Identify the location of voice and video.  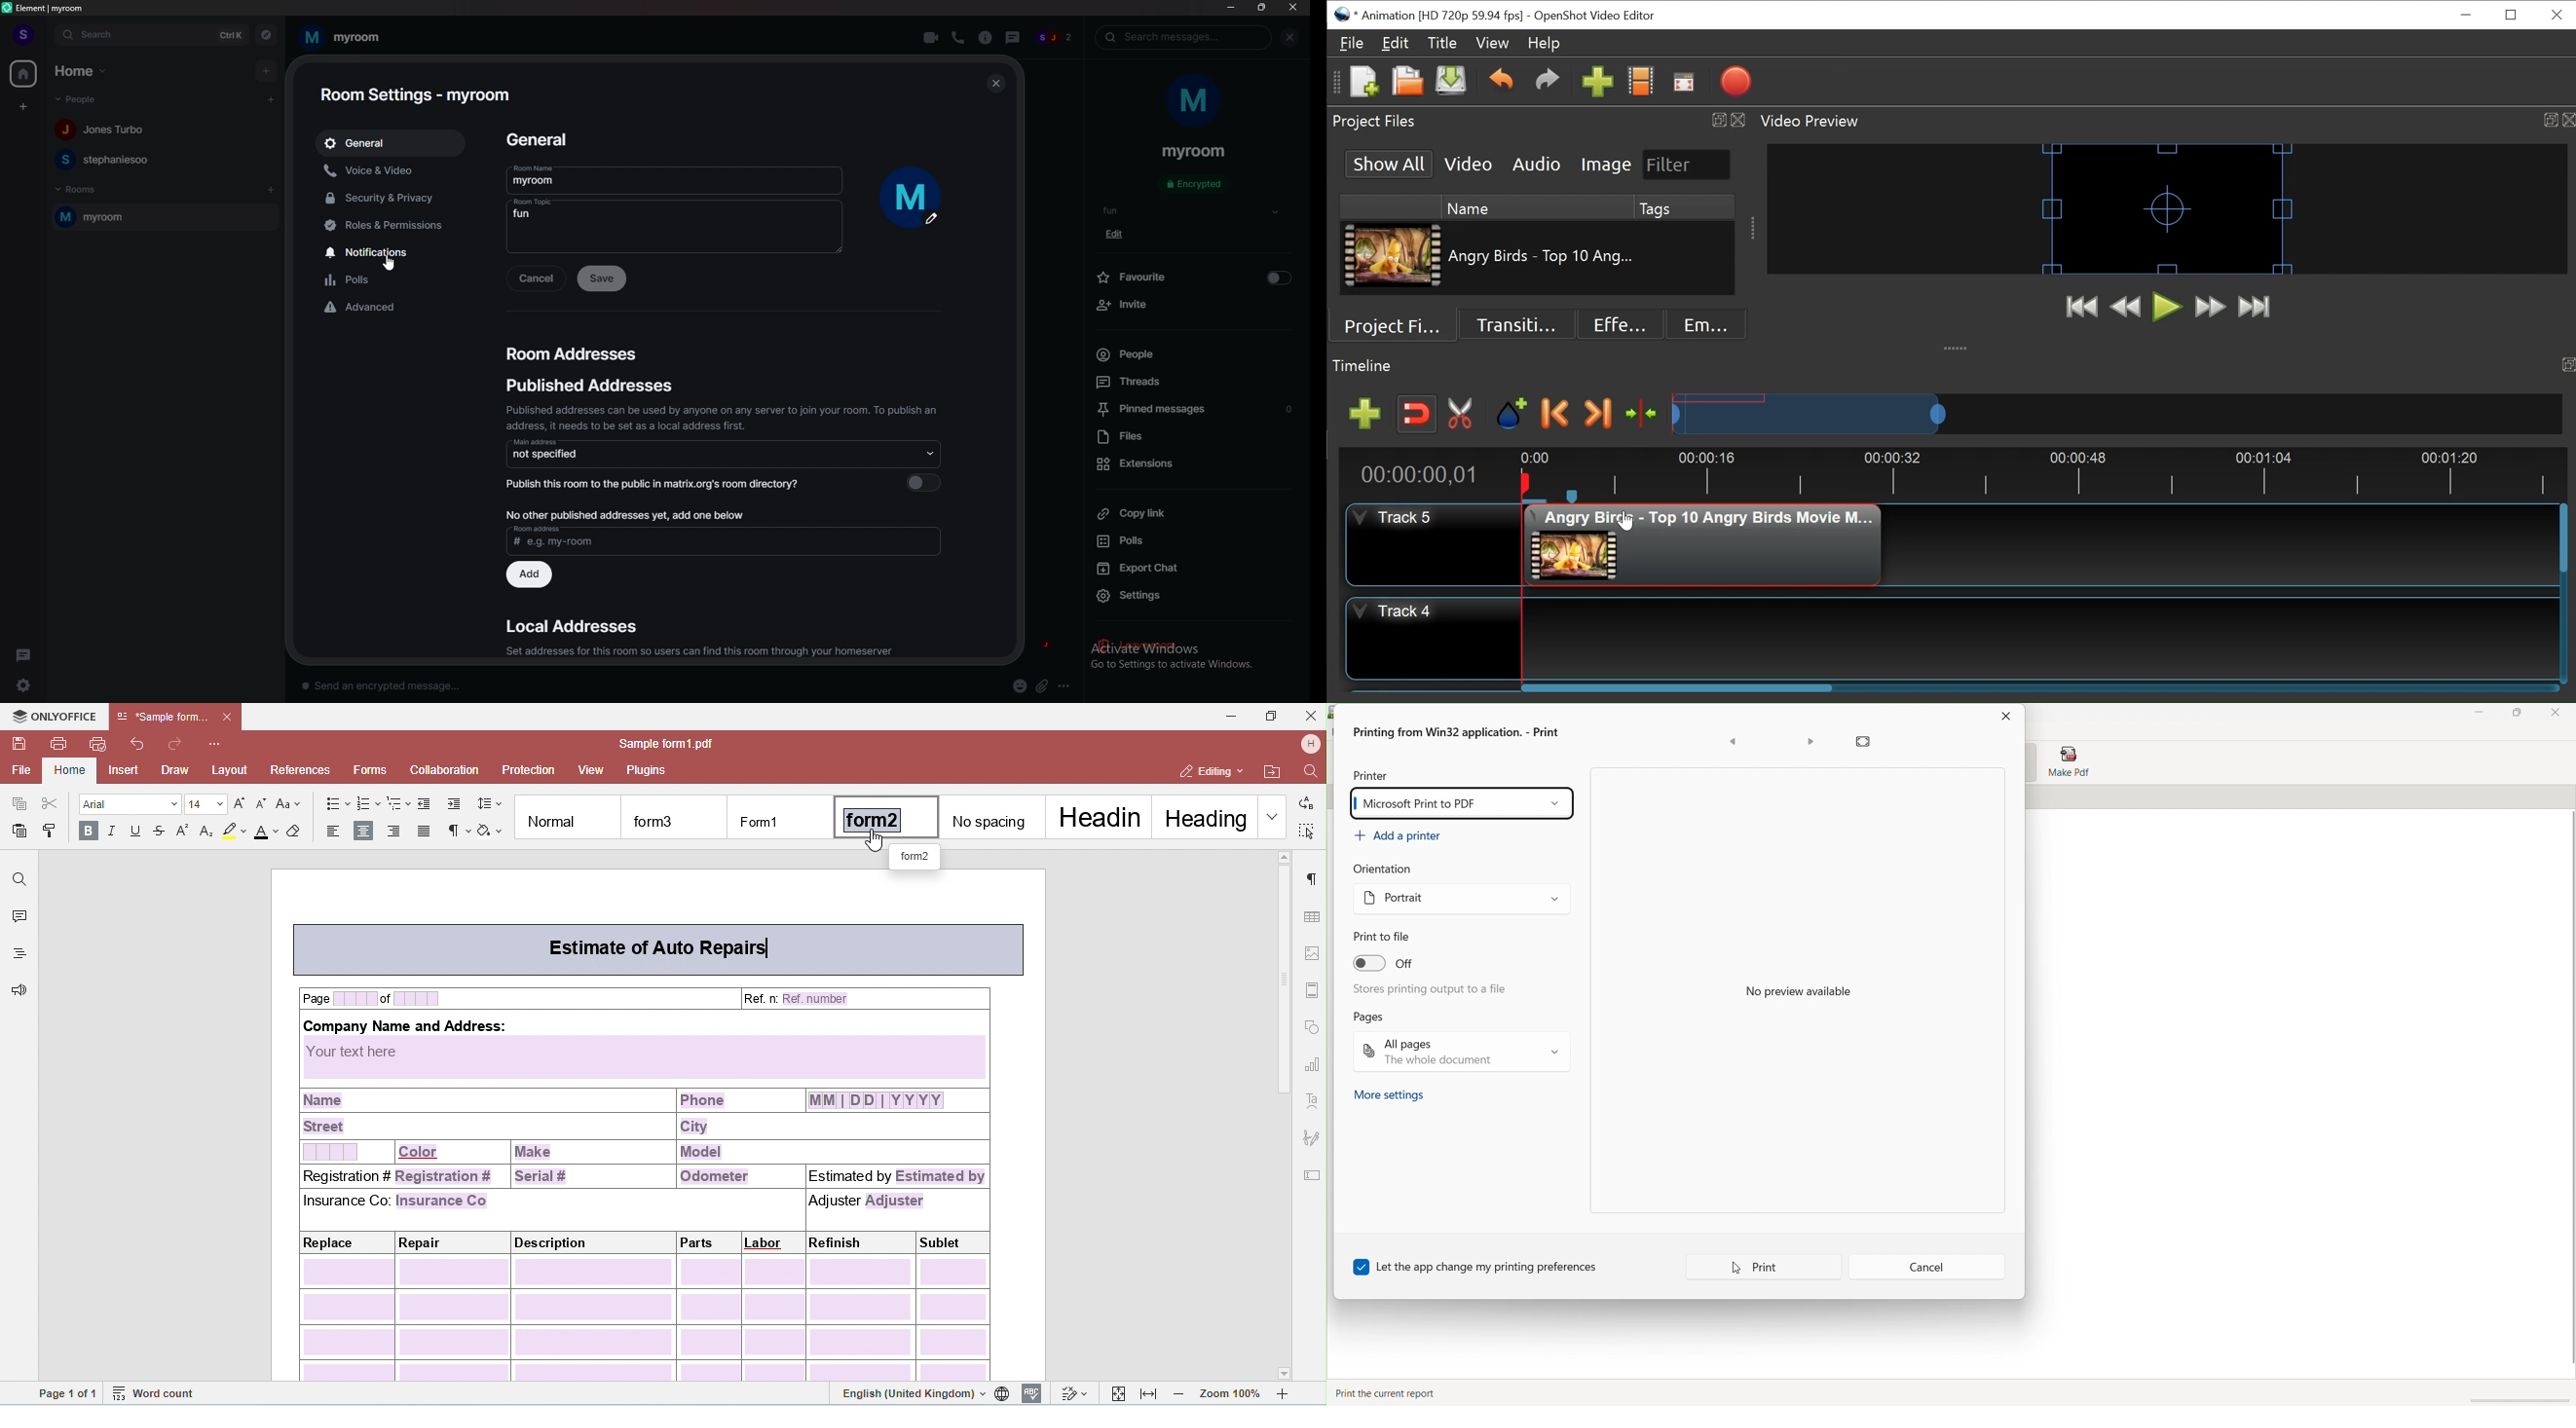
(393, 170).